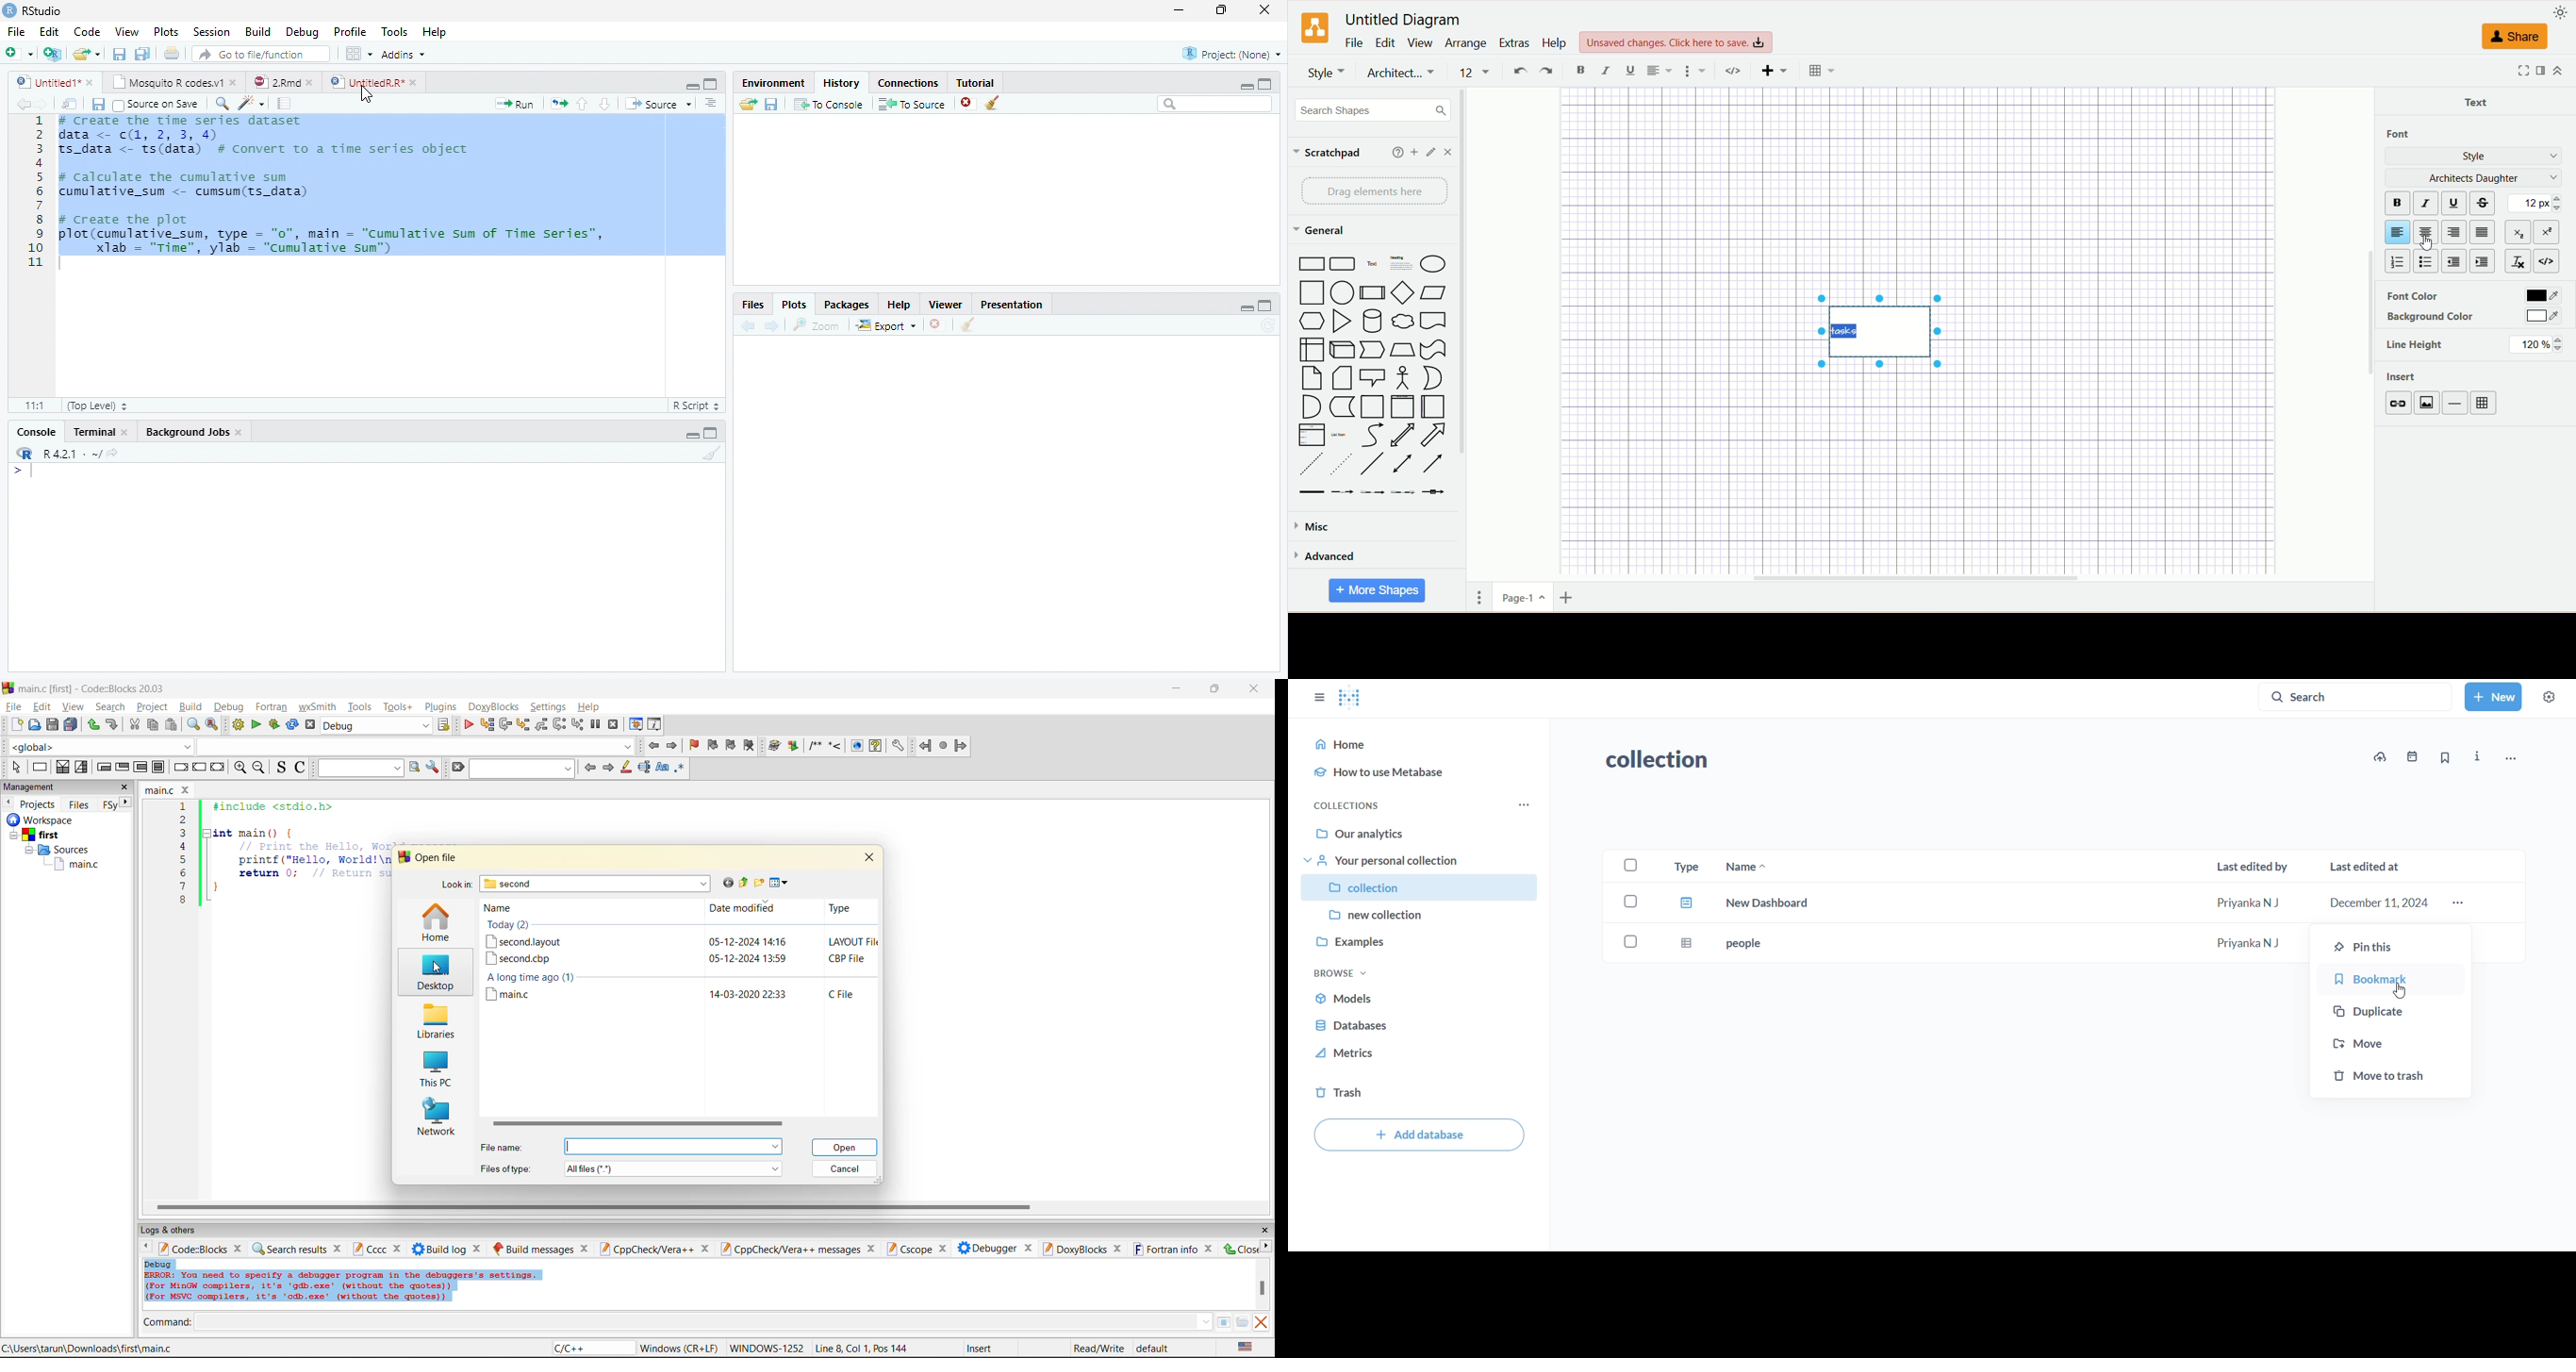 This screenshot has height=1372, width=2576. Describe the element at coordinates (657, 104) in the screenshot. I see `Source` at that location.